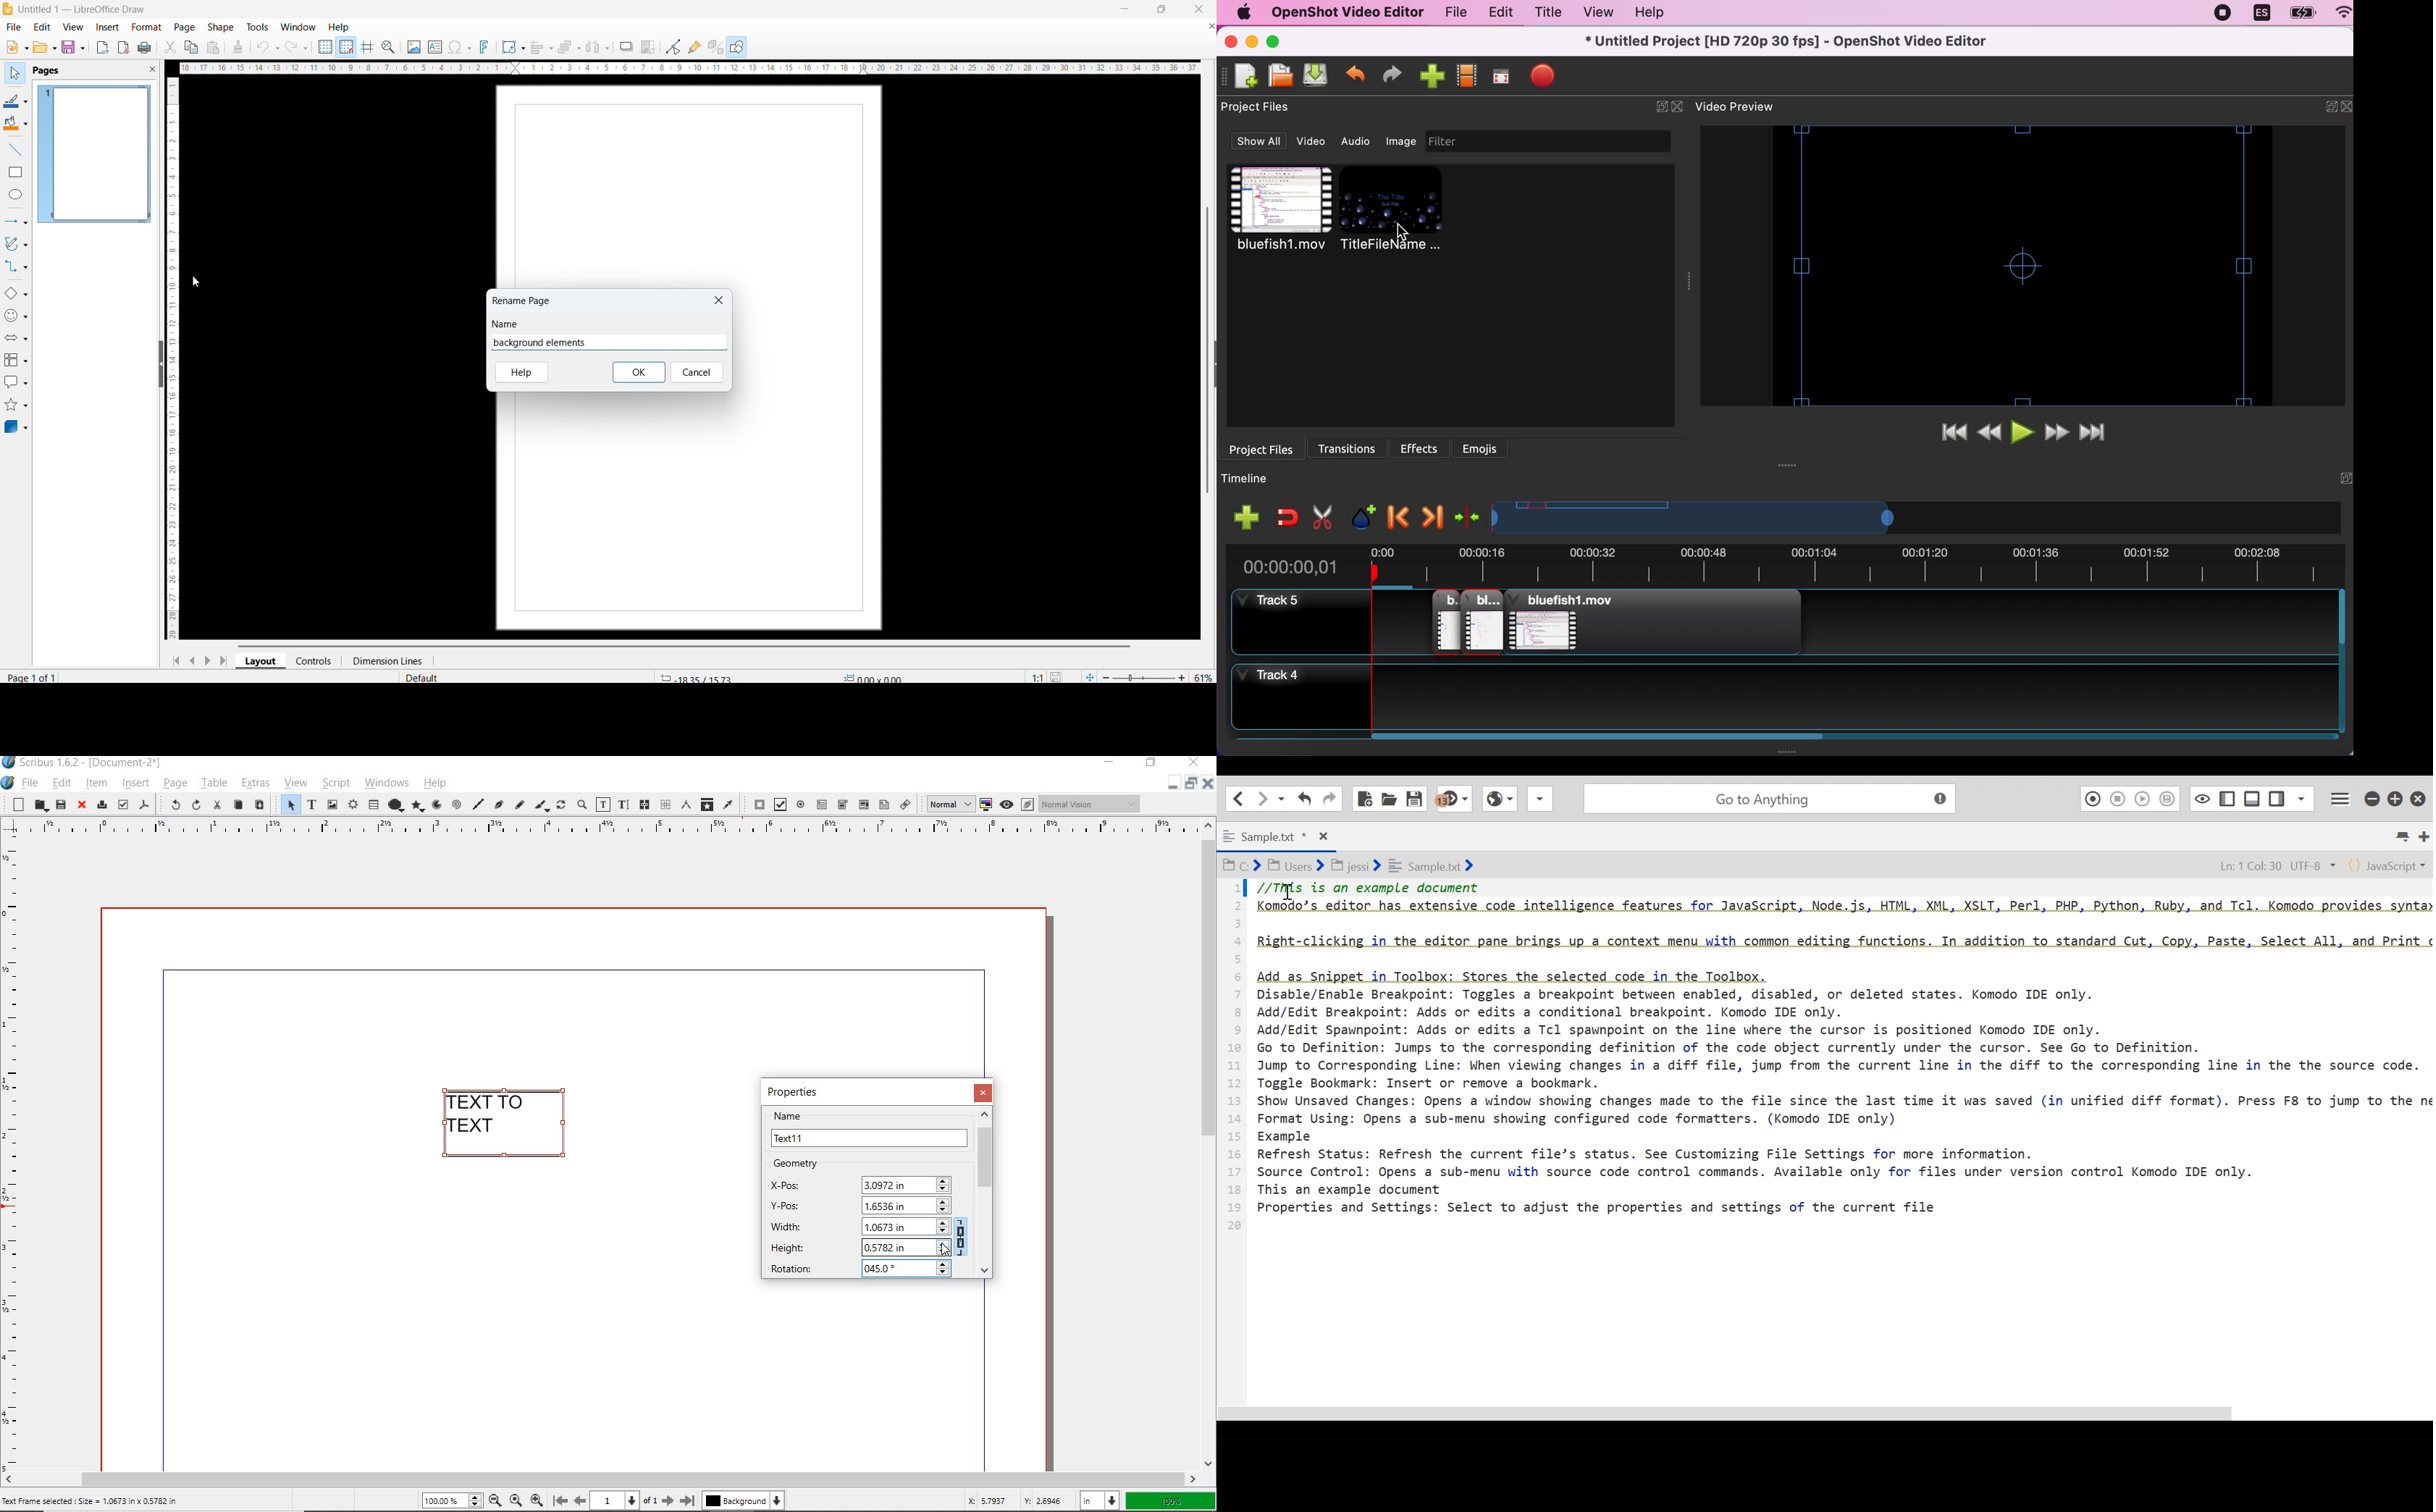  I want to click on close, so click(1209, 787).